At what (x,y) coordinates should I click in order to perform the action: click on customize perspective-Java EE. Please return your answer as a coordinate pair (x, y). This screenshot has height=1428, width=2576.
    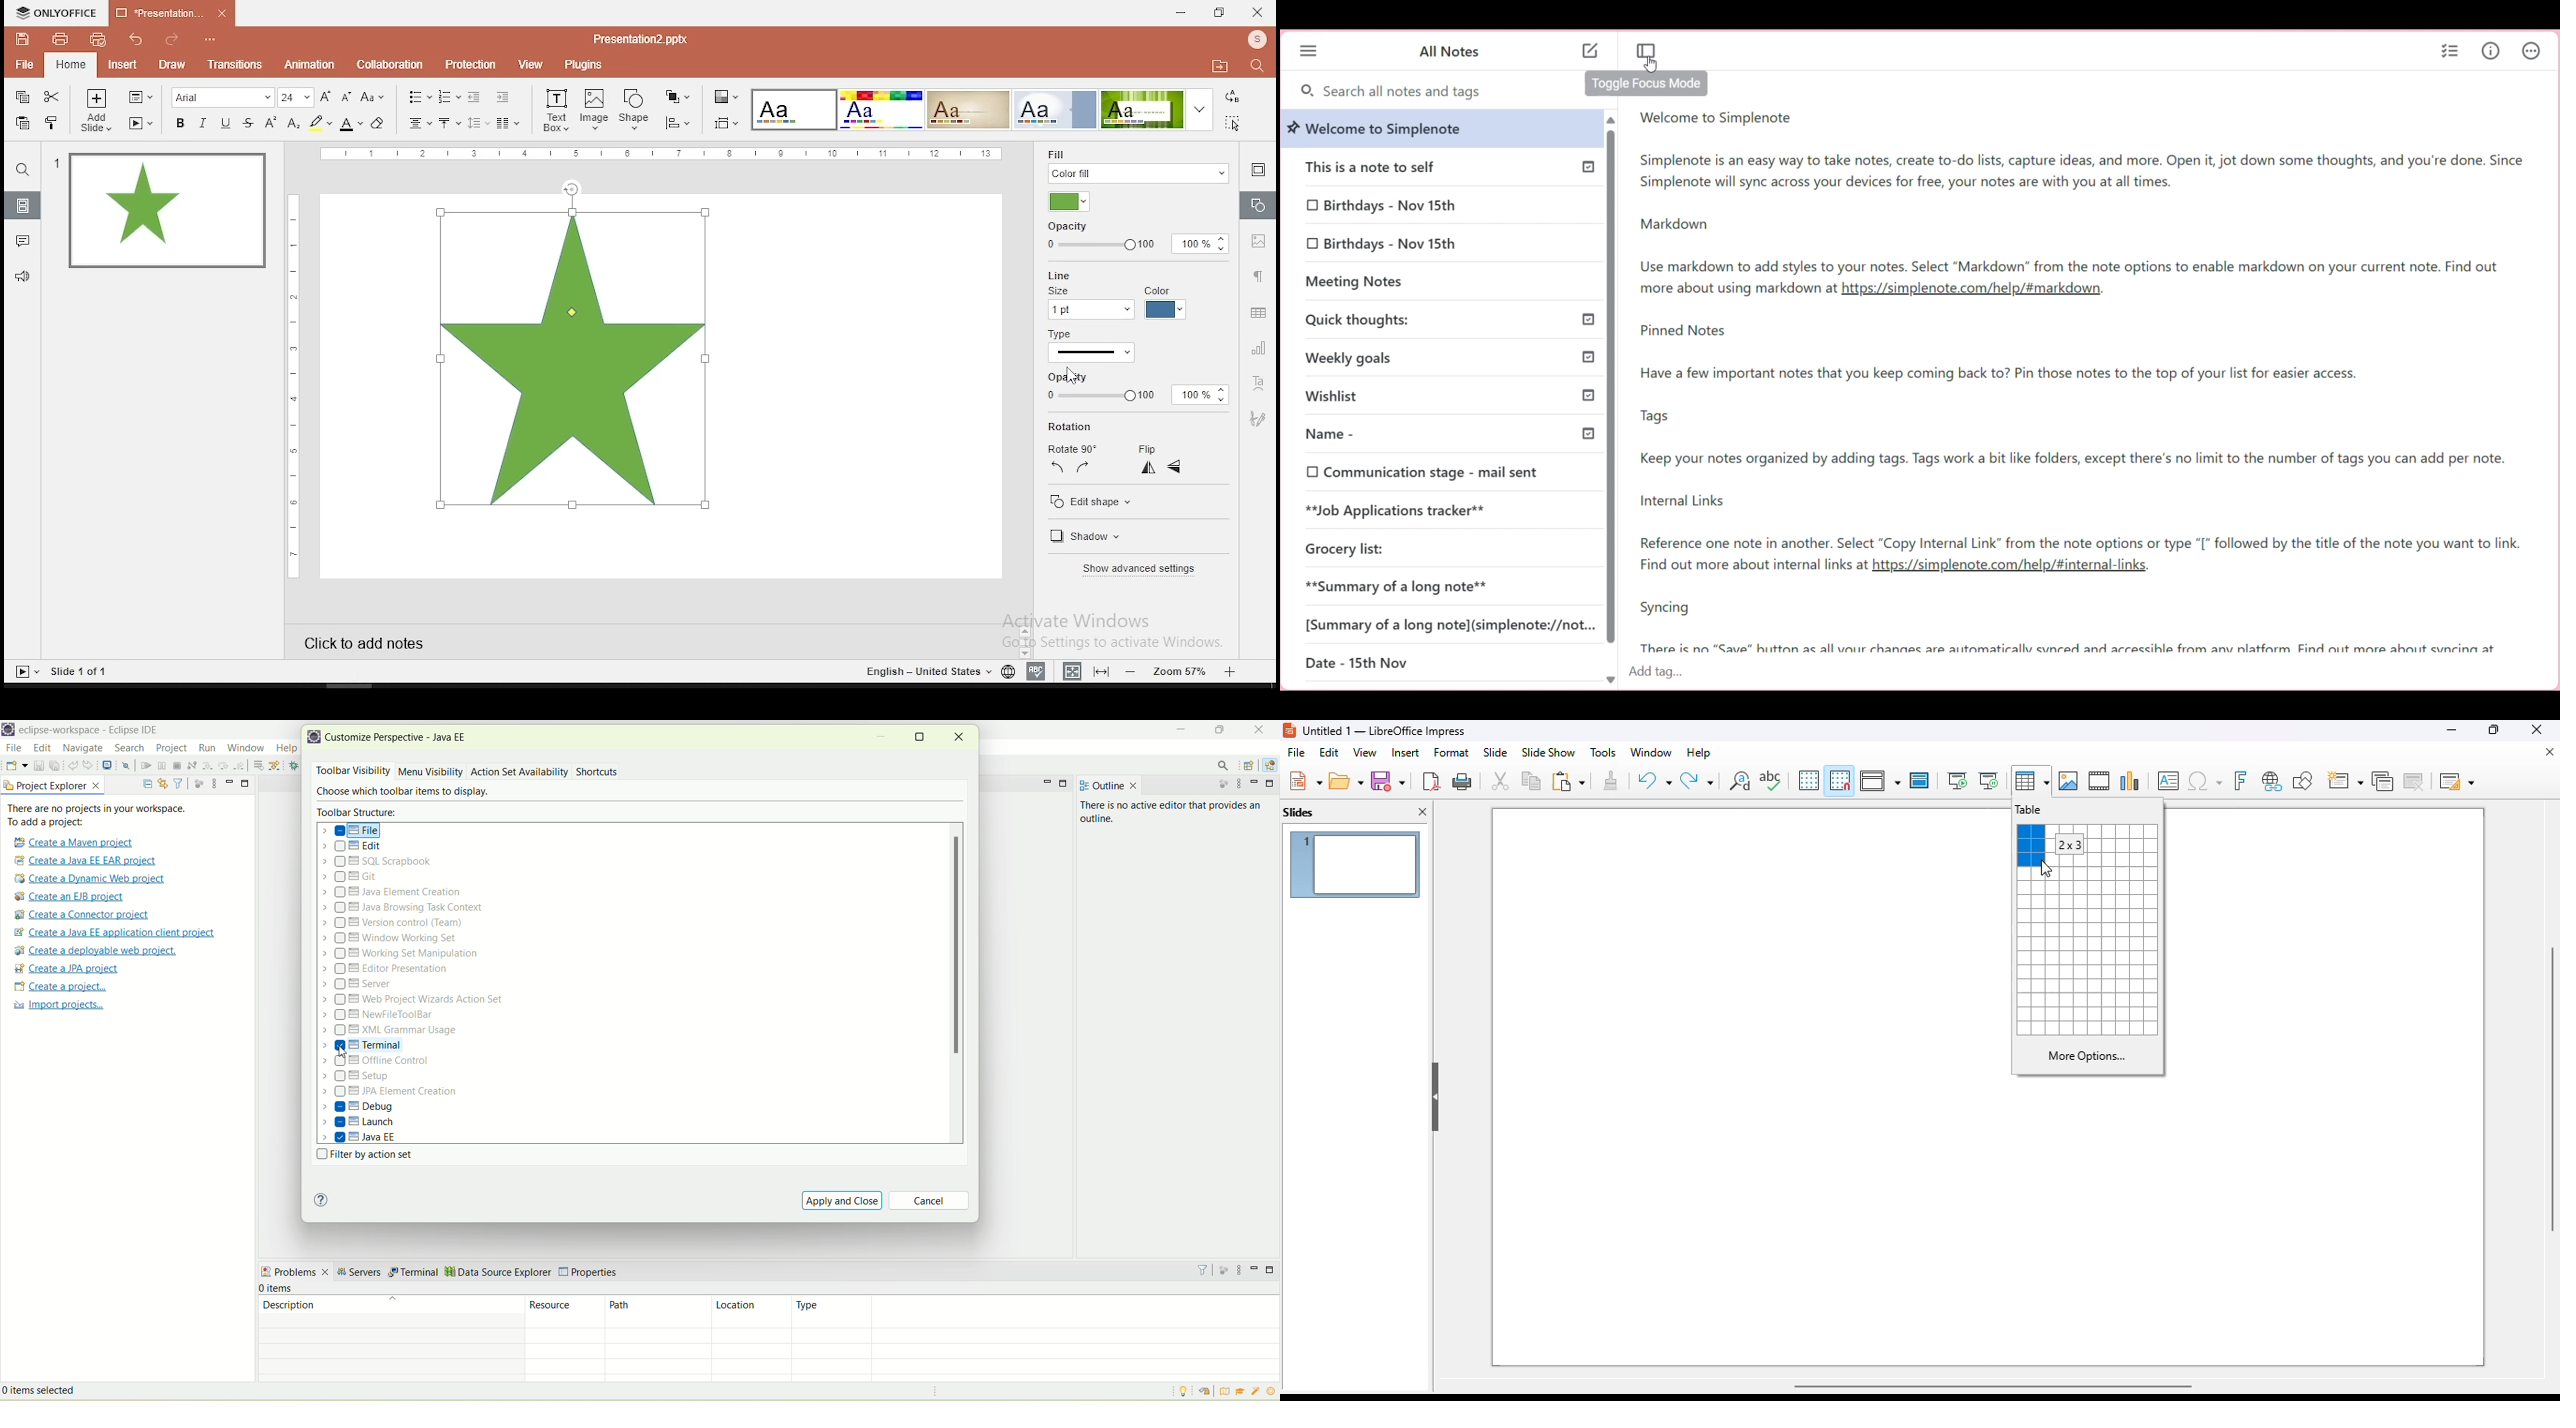
    Looking at the image, I should click on (401, 737).